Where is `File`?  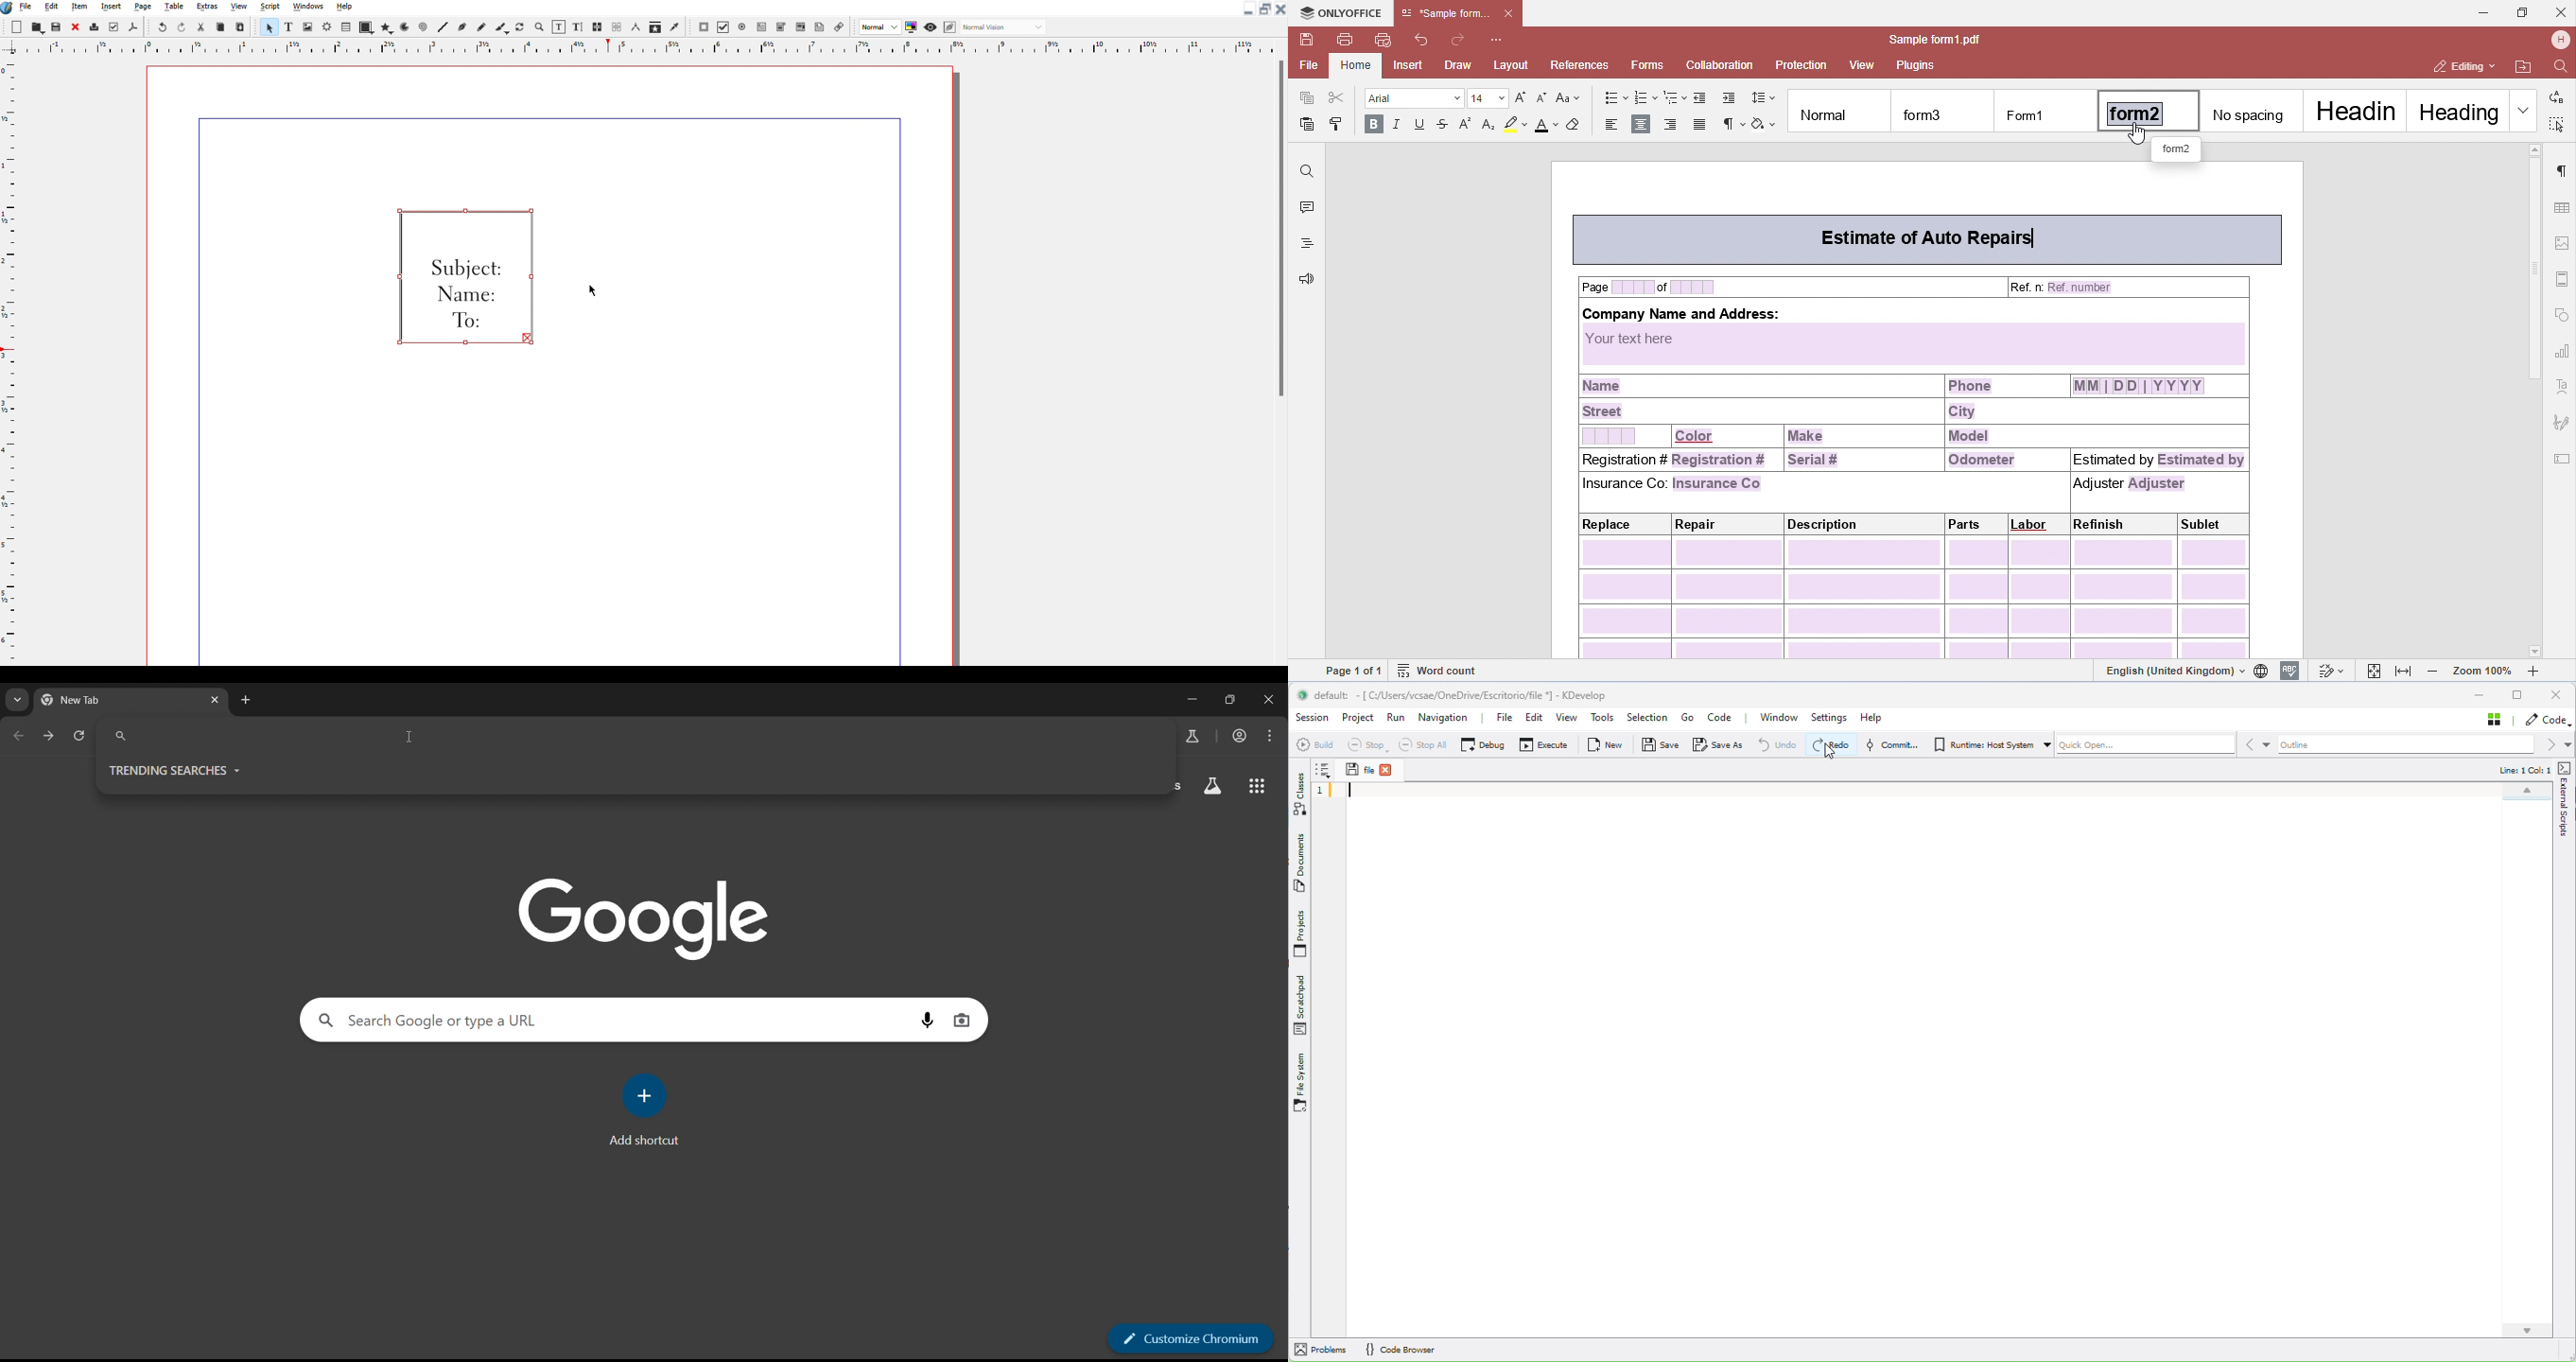 File is located at coordinates (27, 8).